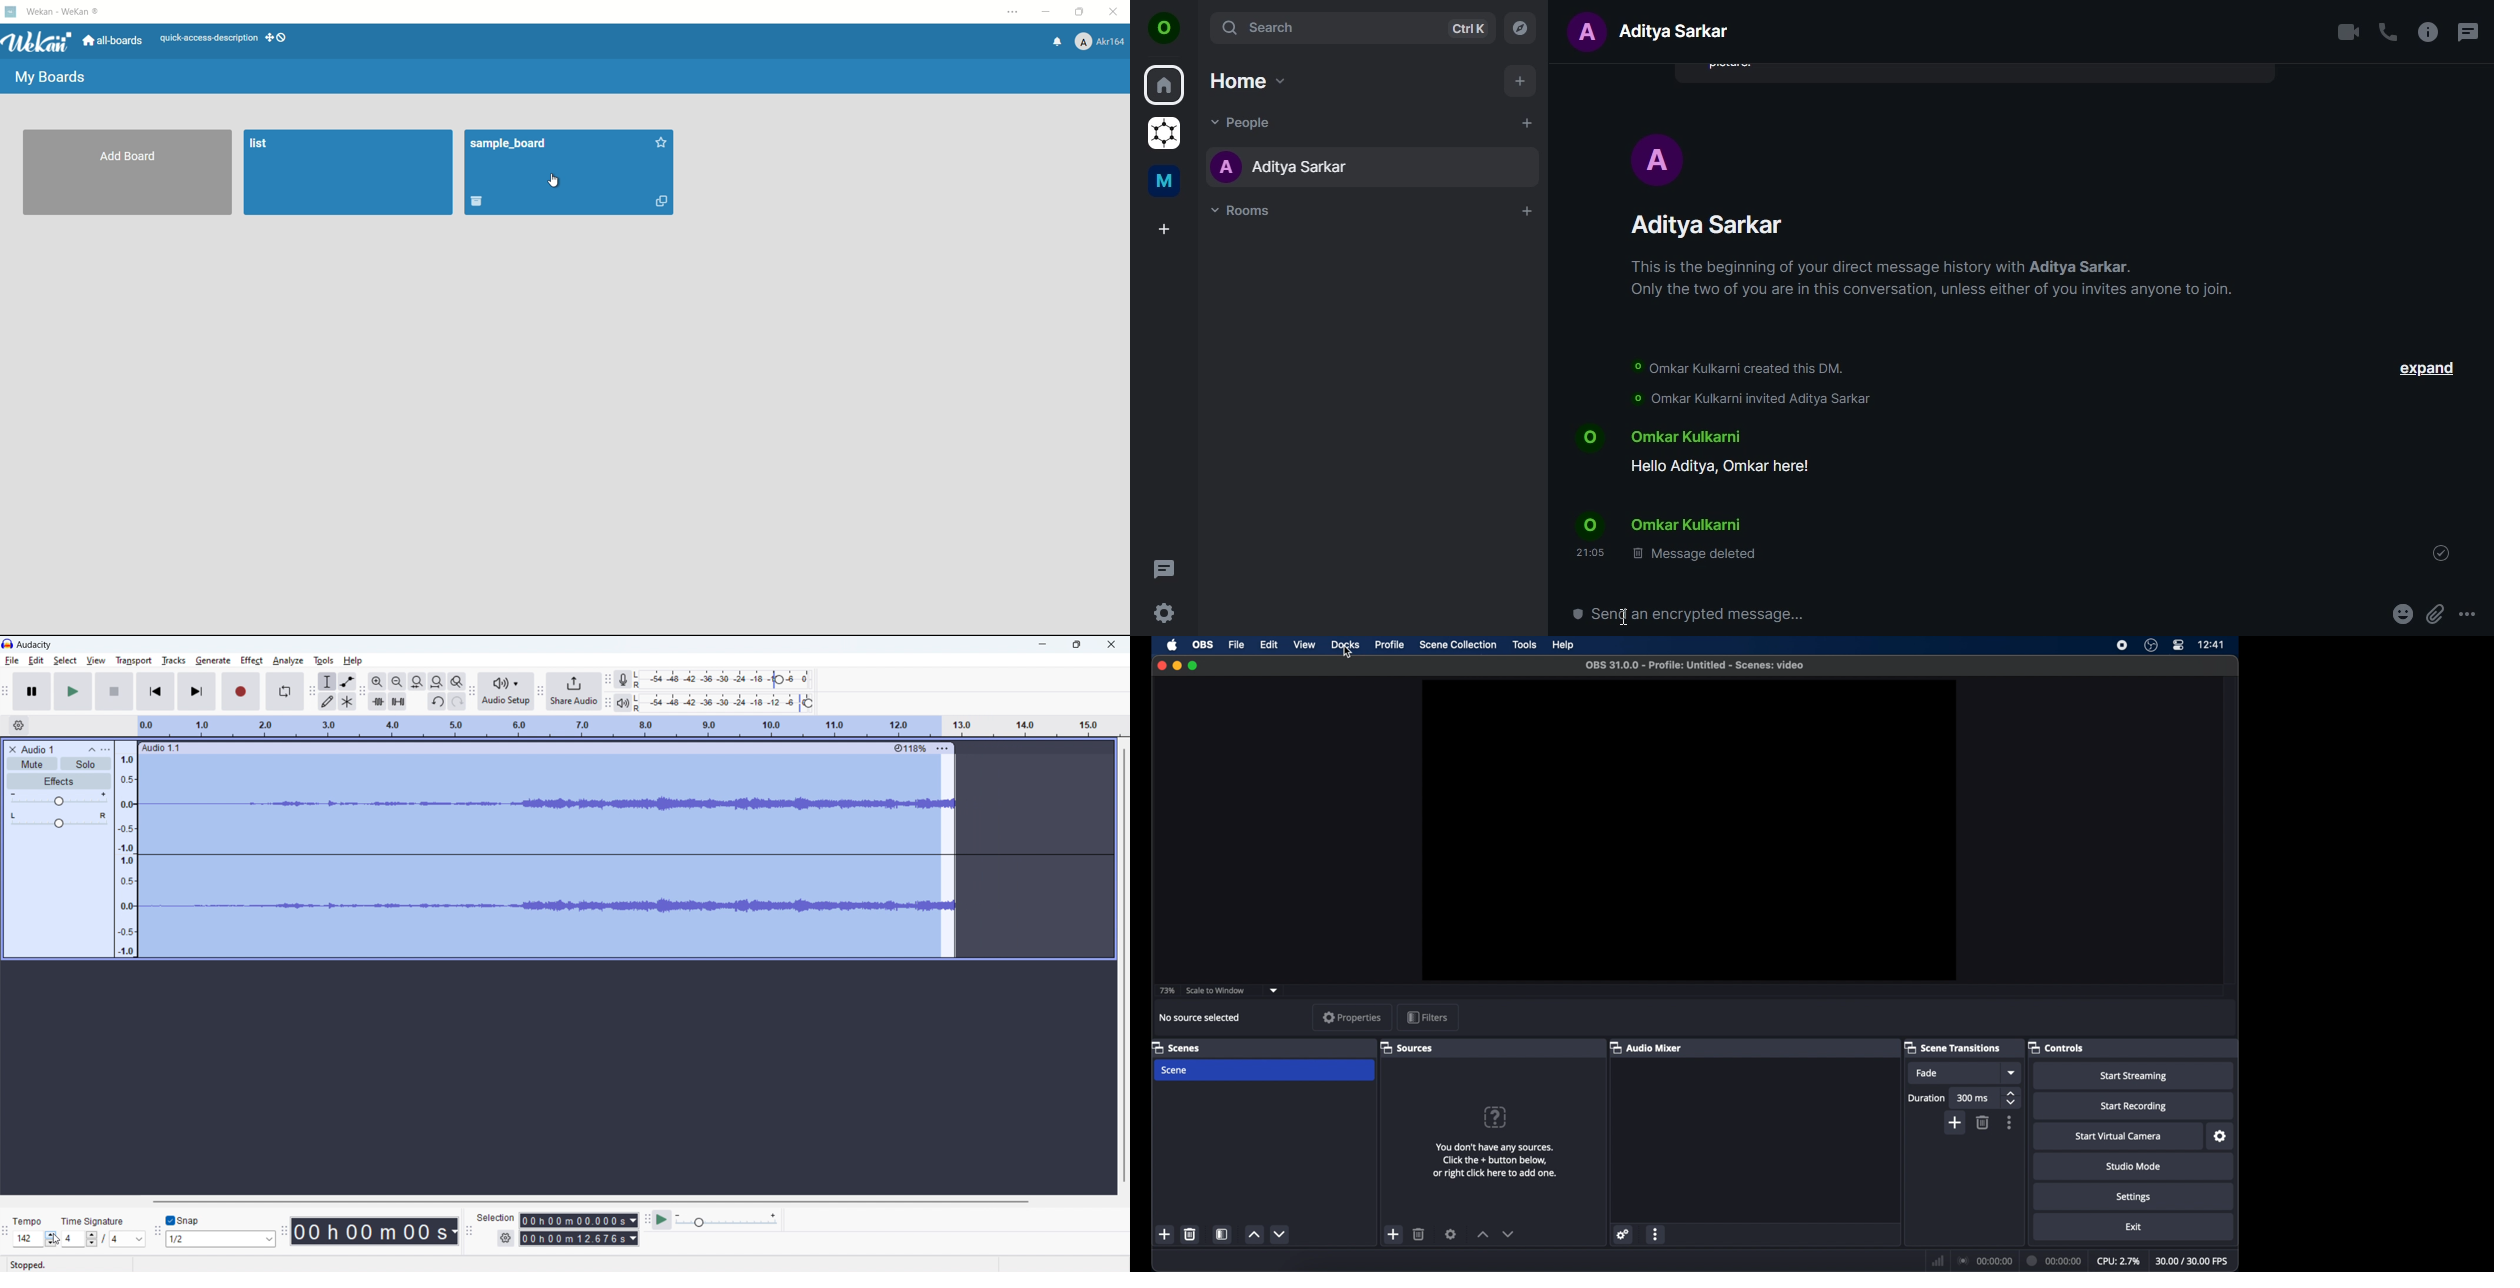 This screenshot has height=1288, width=2520. Describe the element at coordinates (35, 645) in the screenshot. I see `title` at that location.